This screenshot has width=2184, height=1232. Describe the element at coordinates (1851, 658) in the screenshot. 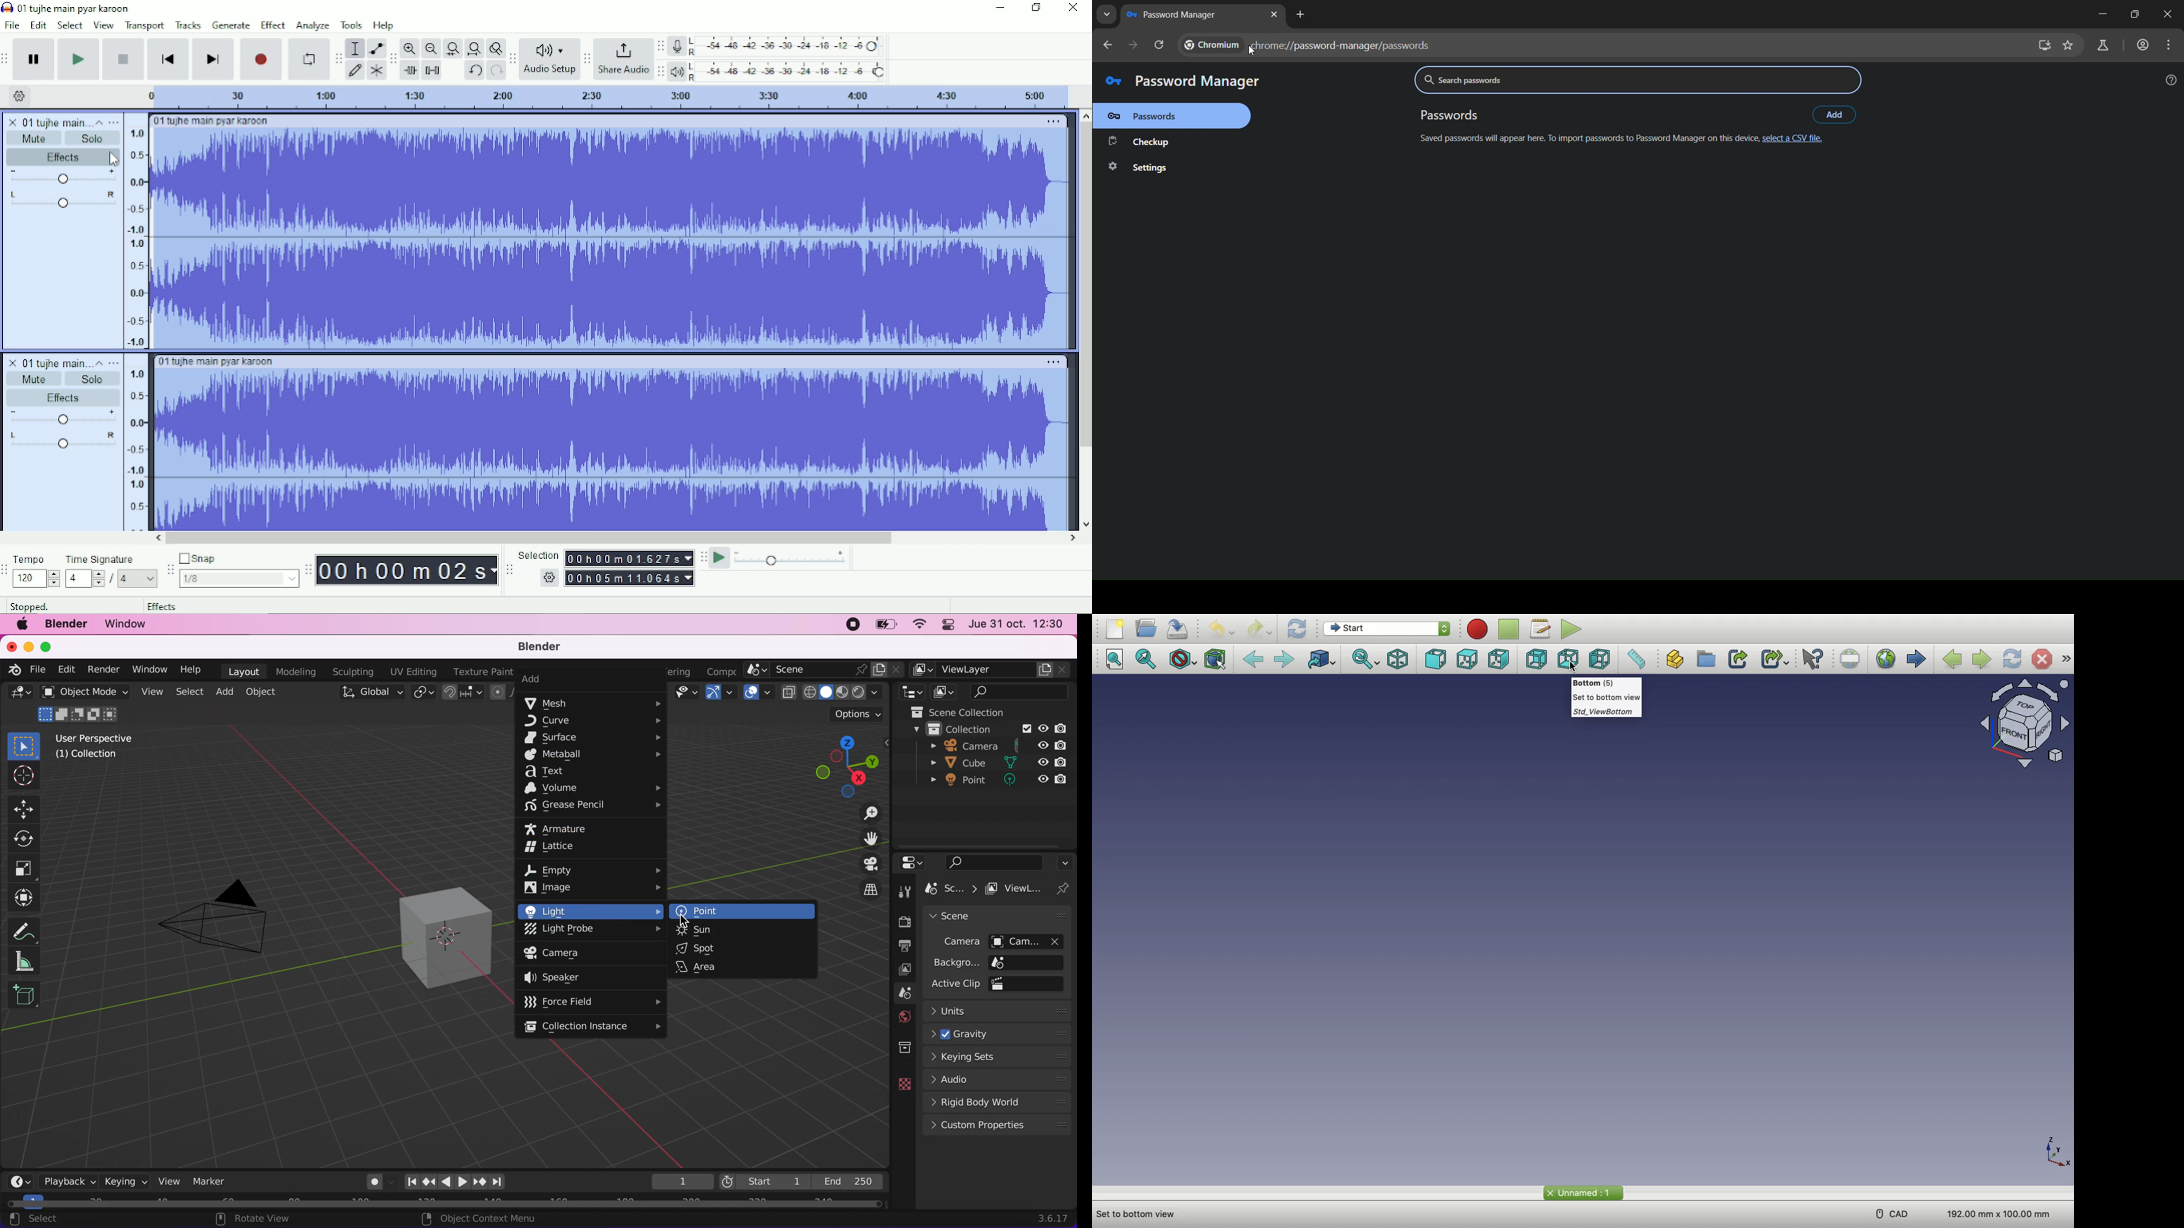

I see `Set URL` at that location.